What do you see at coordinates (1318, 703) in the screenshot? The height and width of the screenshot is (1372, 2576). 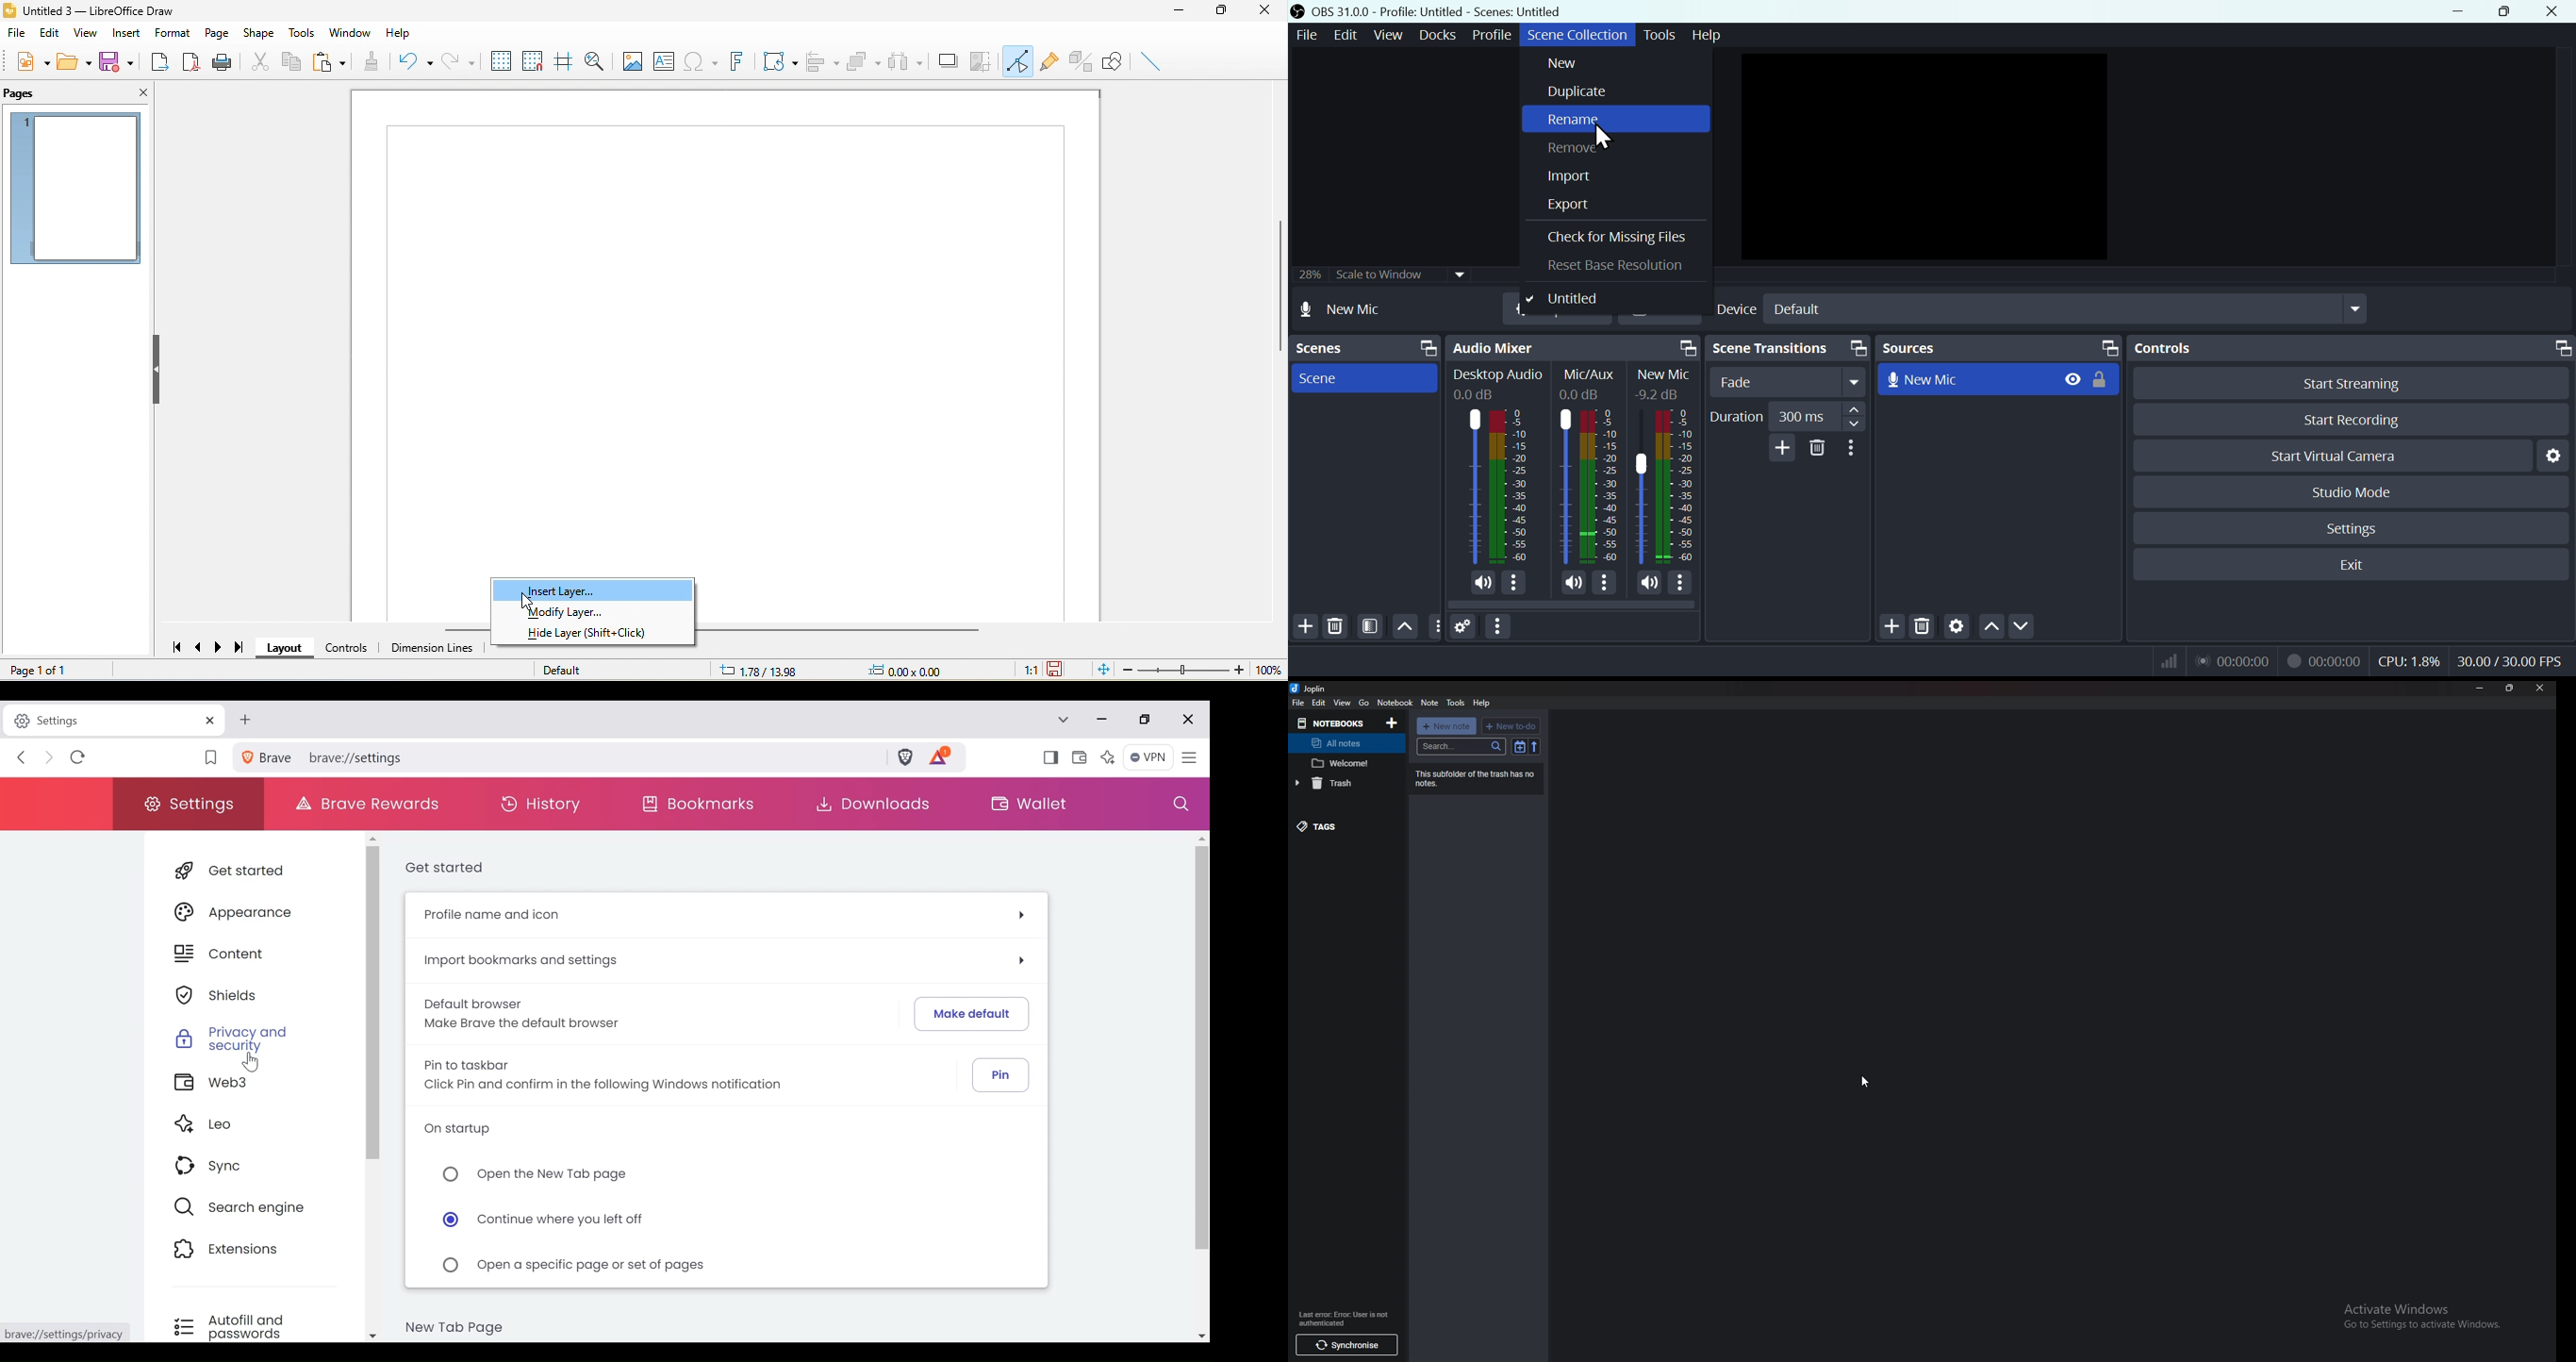 I see `edit` at bounding box center [1318, 703].